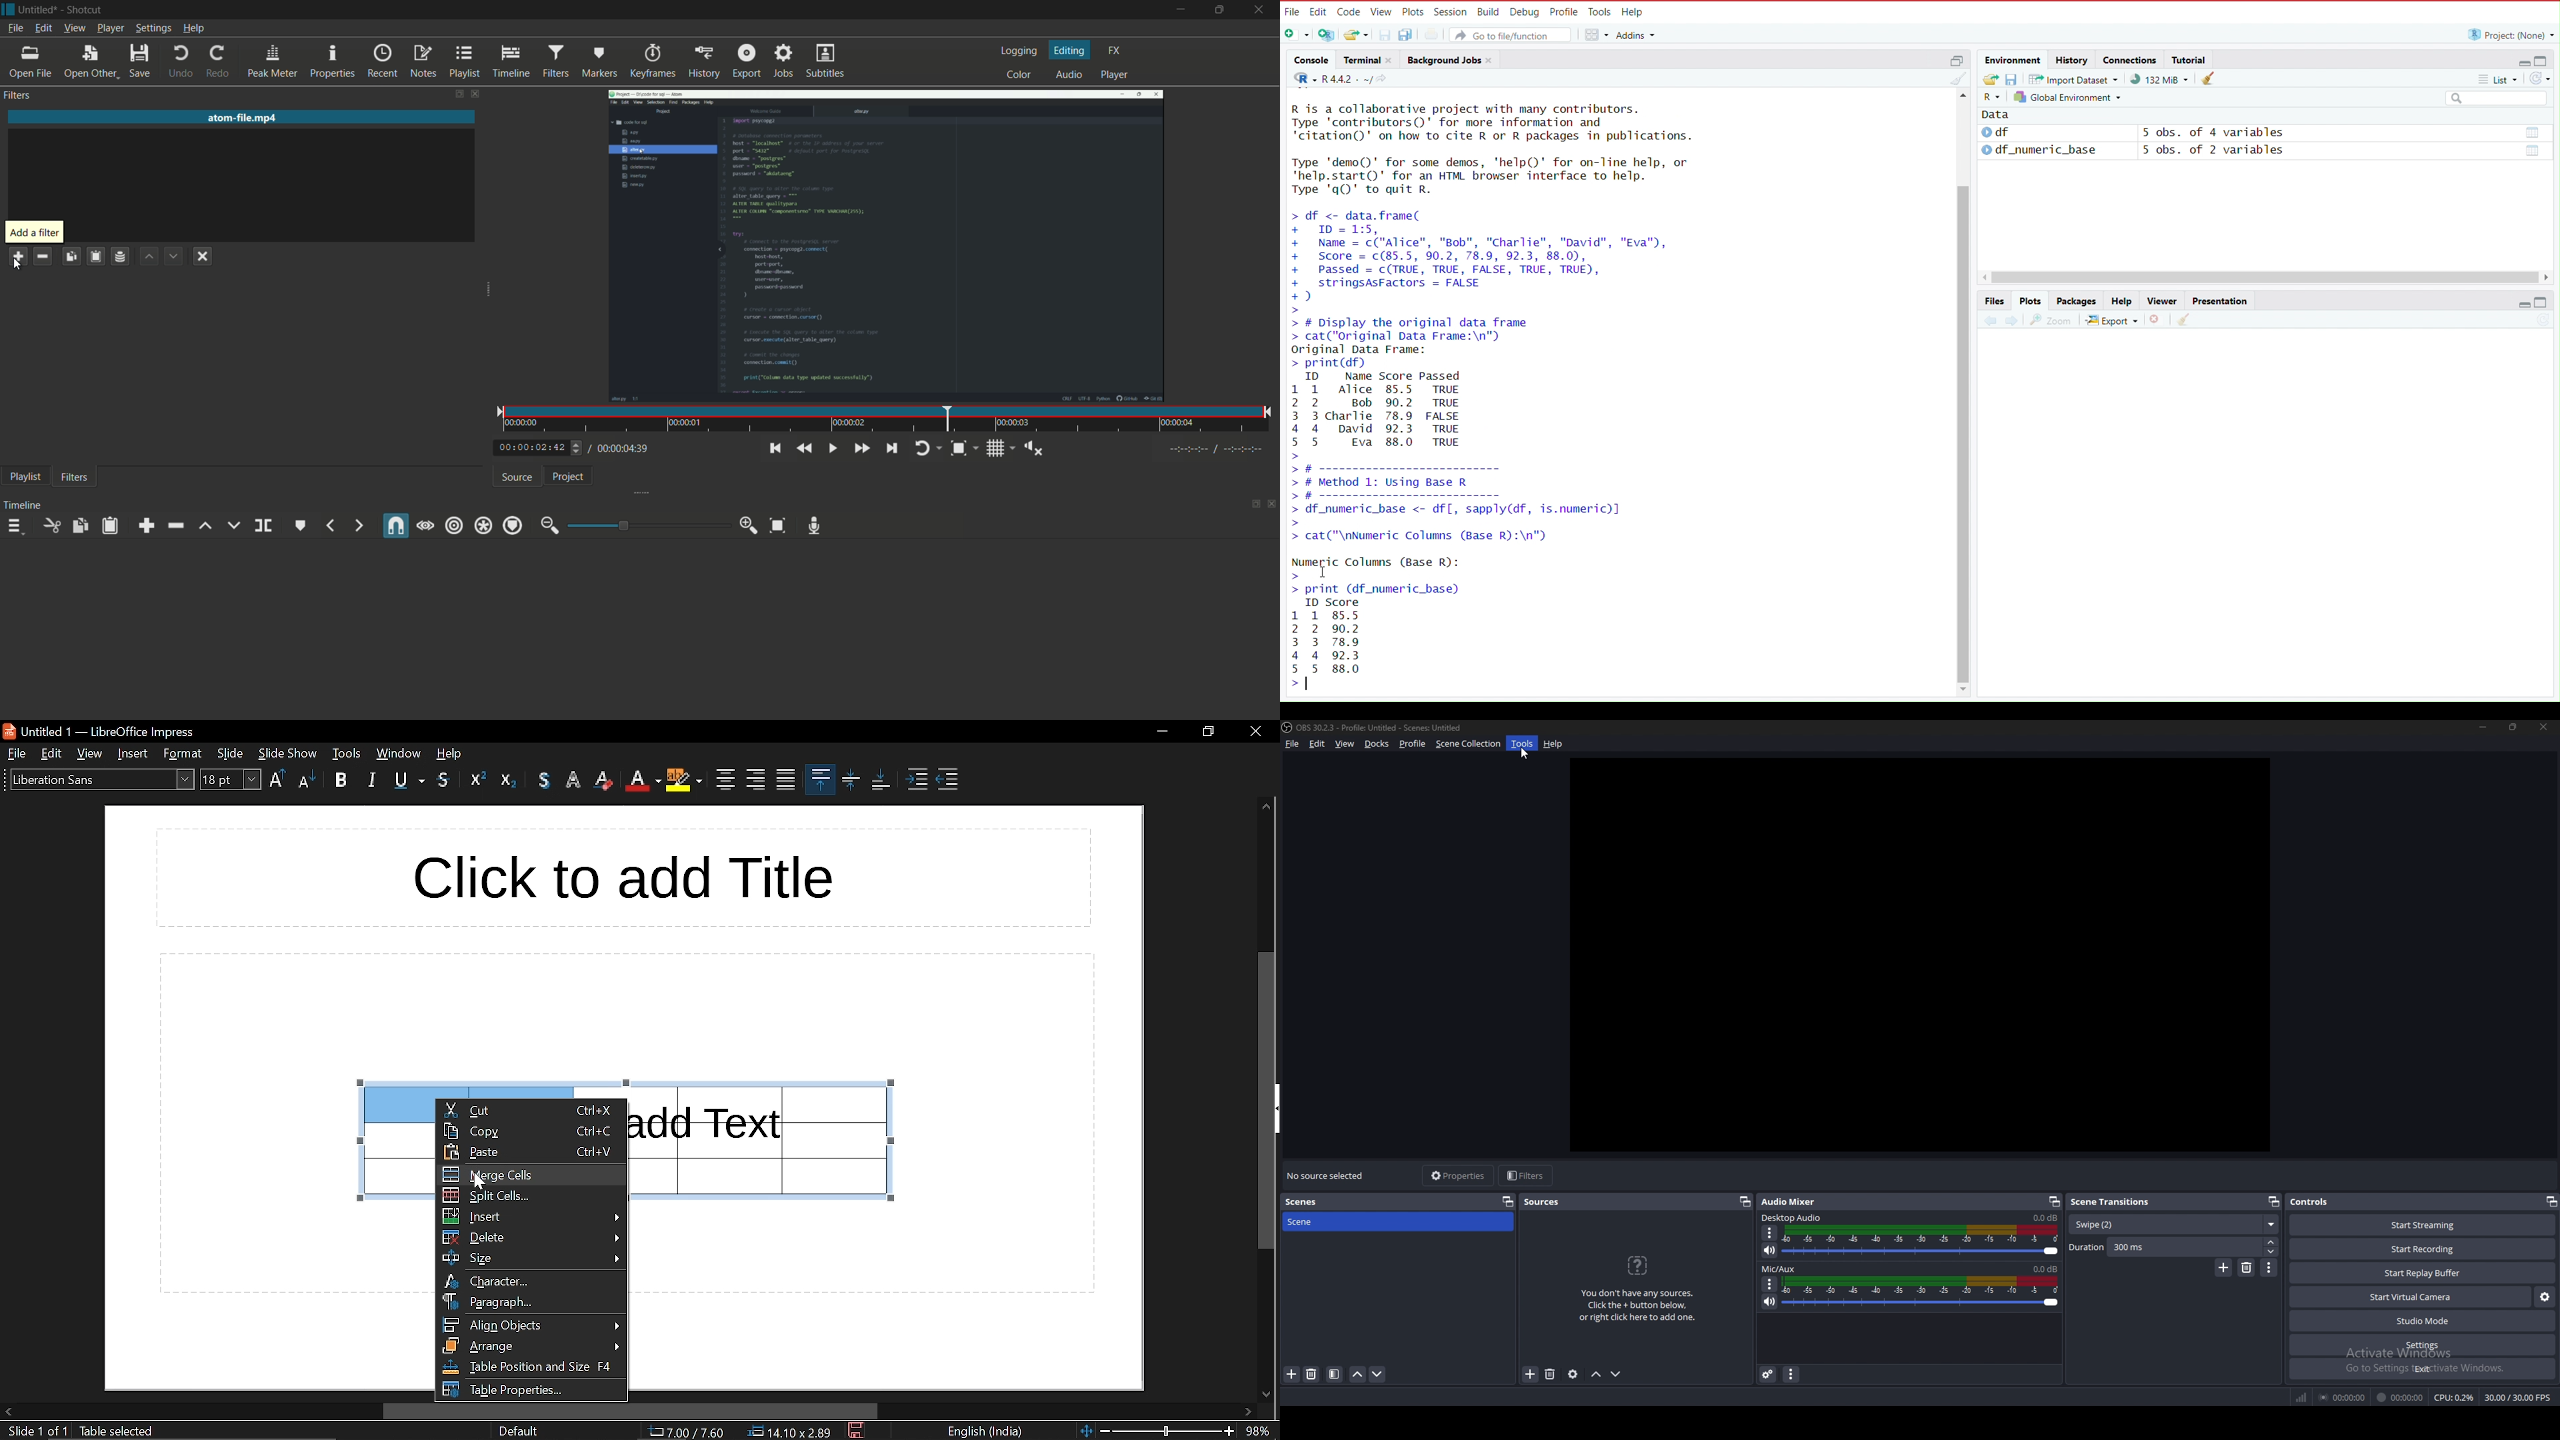 The image size is (2576, 1456). Describe the element at coordinates (549, 526) in the screenshot. I see `zoom out` at that location.